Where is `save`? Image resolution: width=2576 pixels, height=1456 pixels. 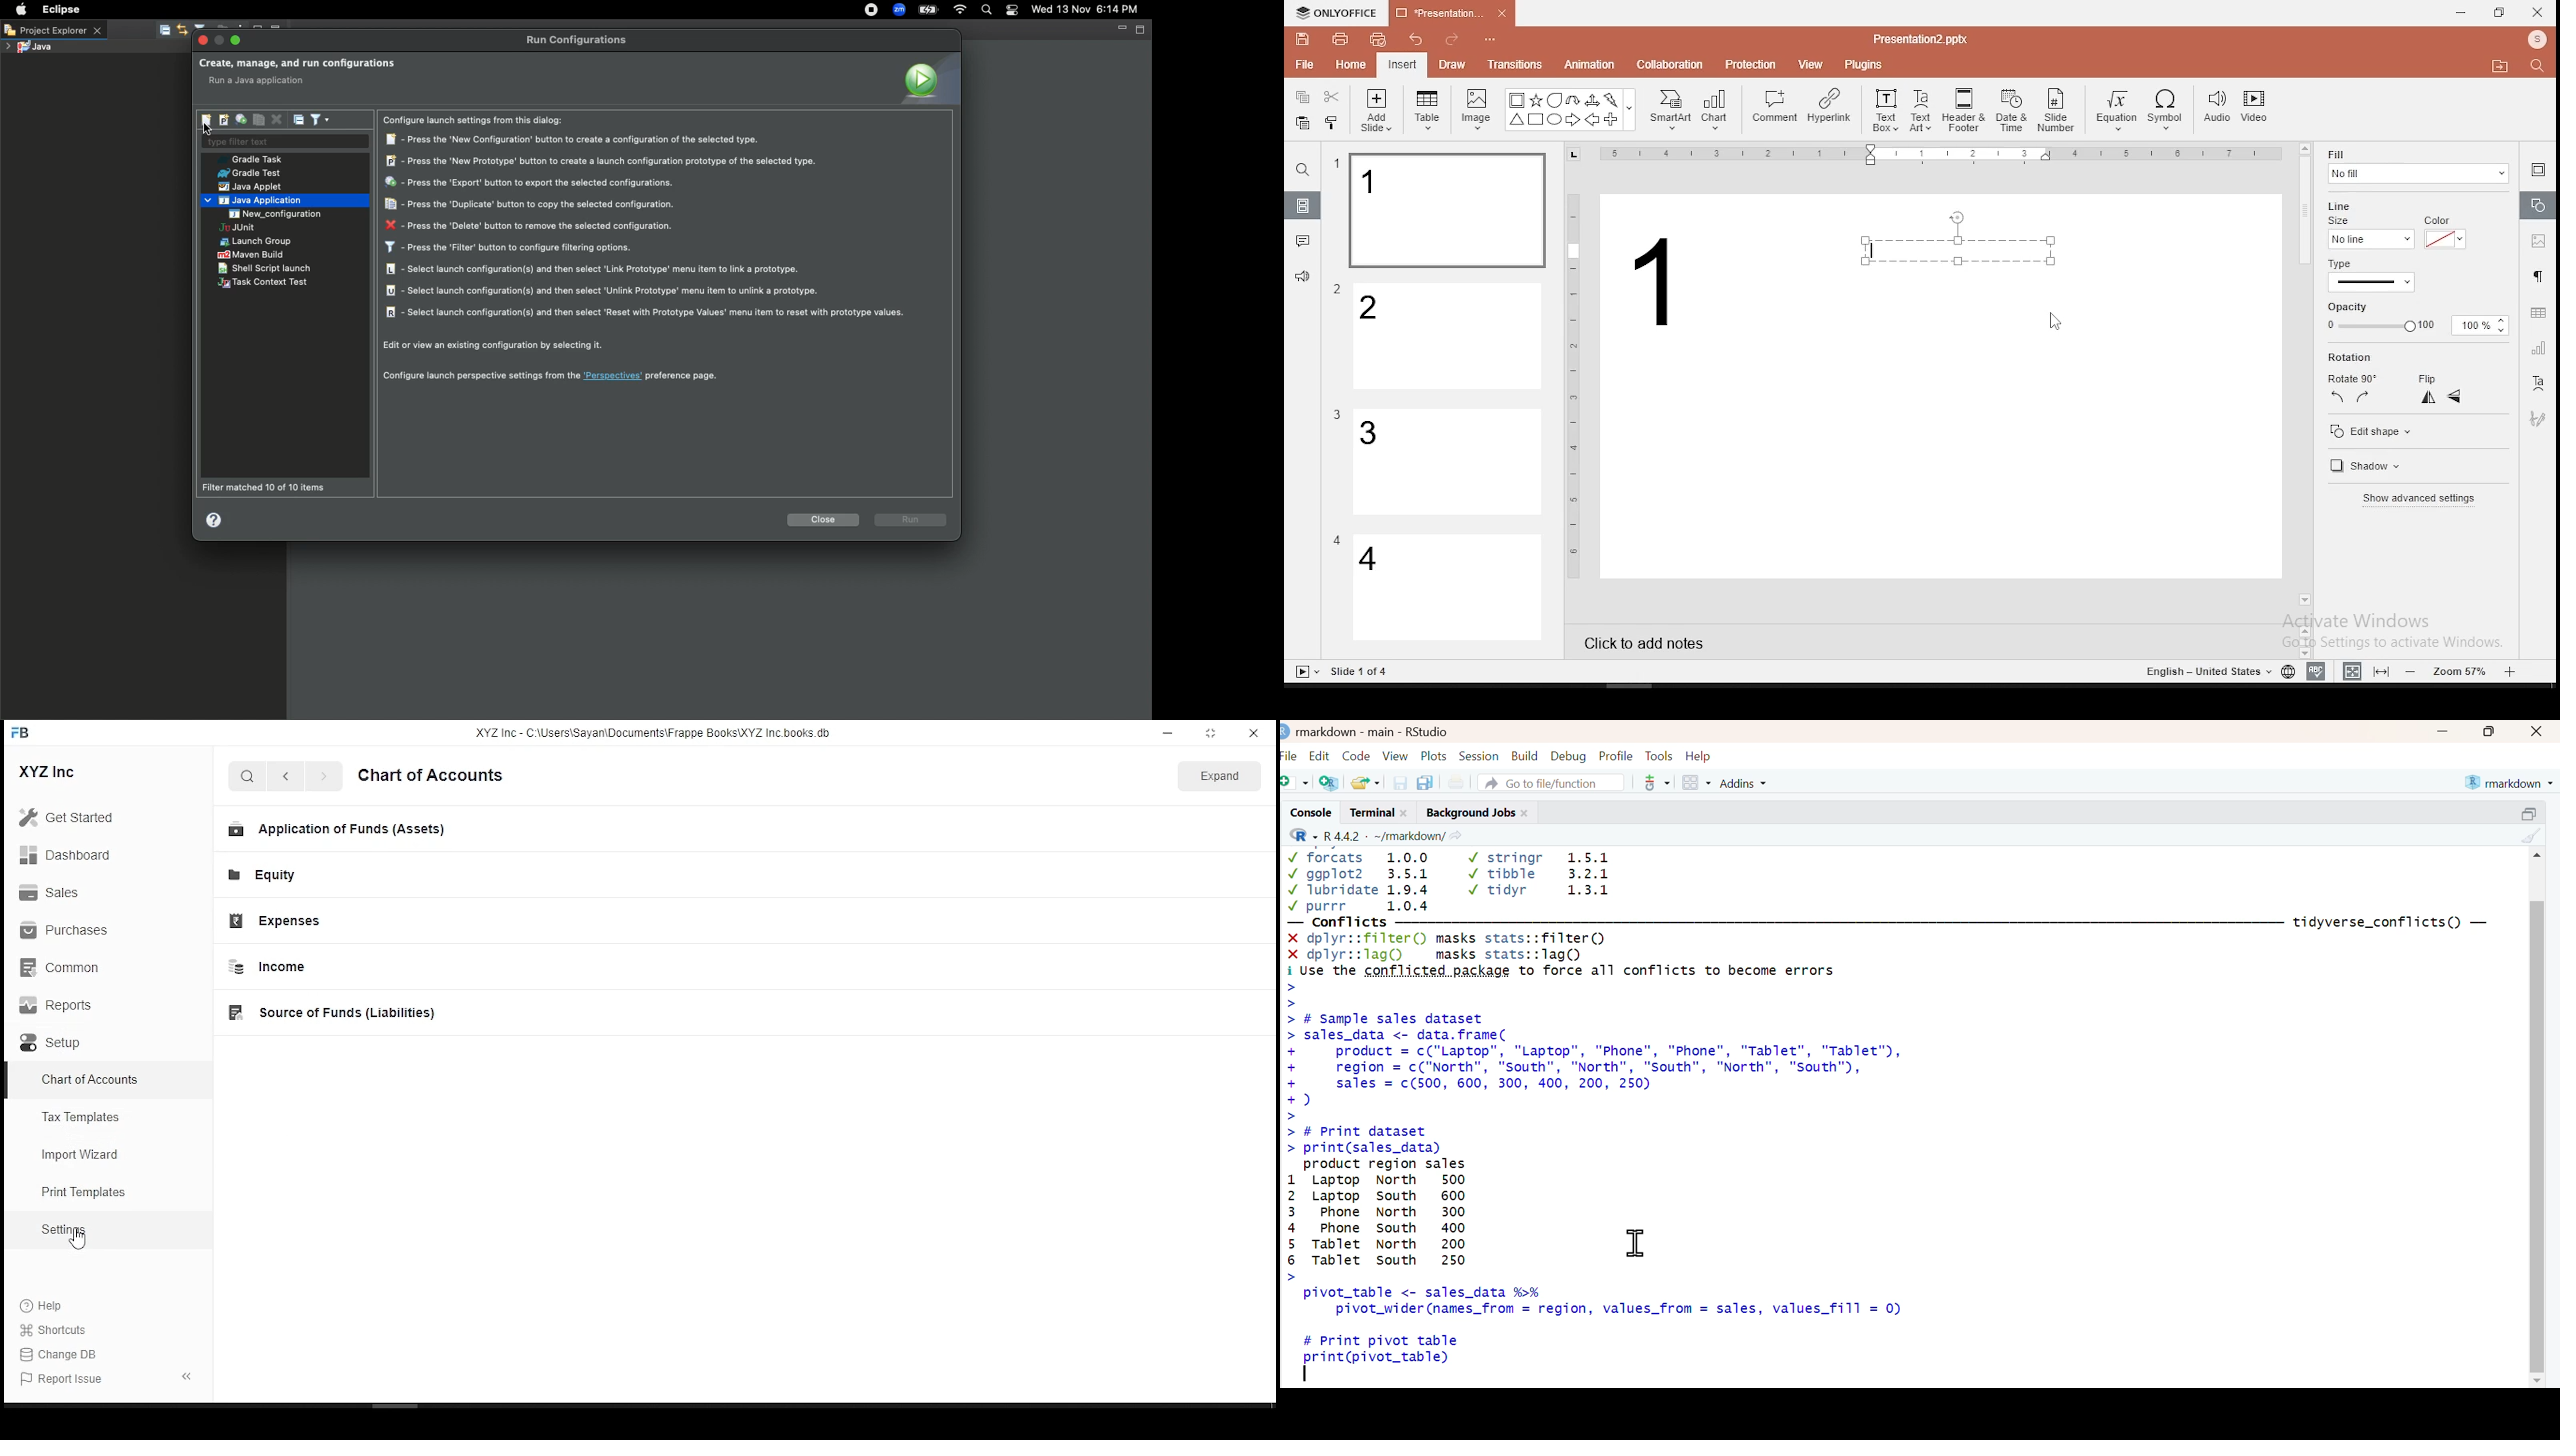 save is located at coordinates (1401, 782).